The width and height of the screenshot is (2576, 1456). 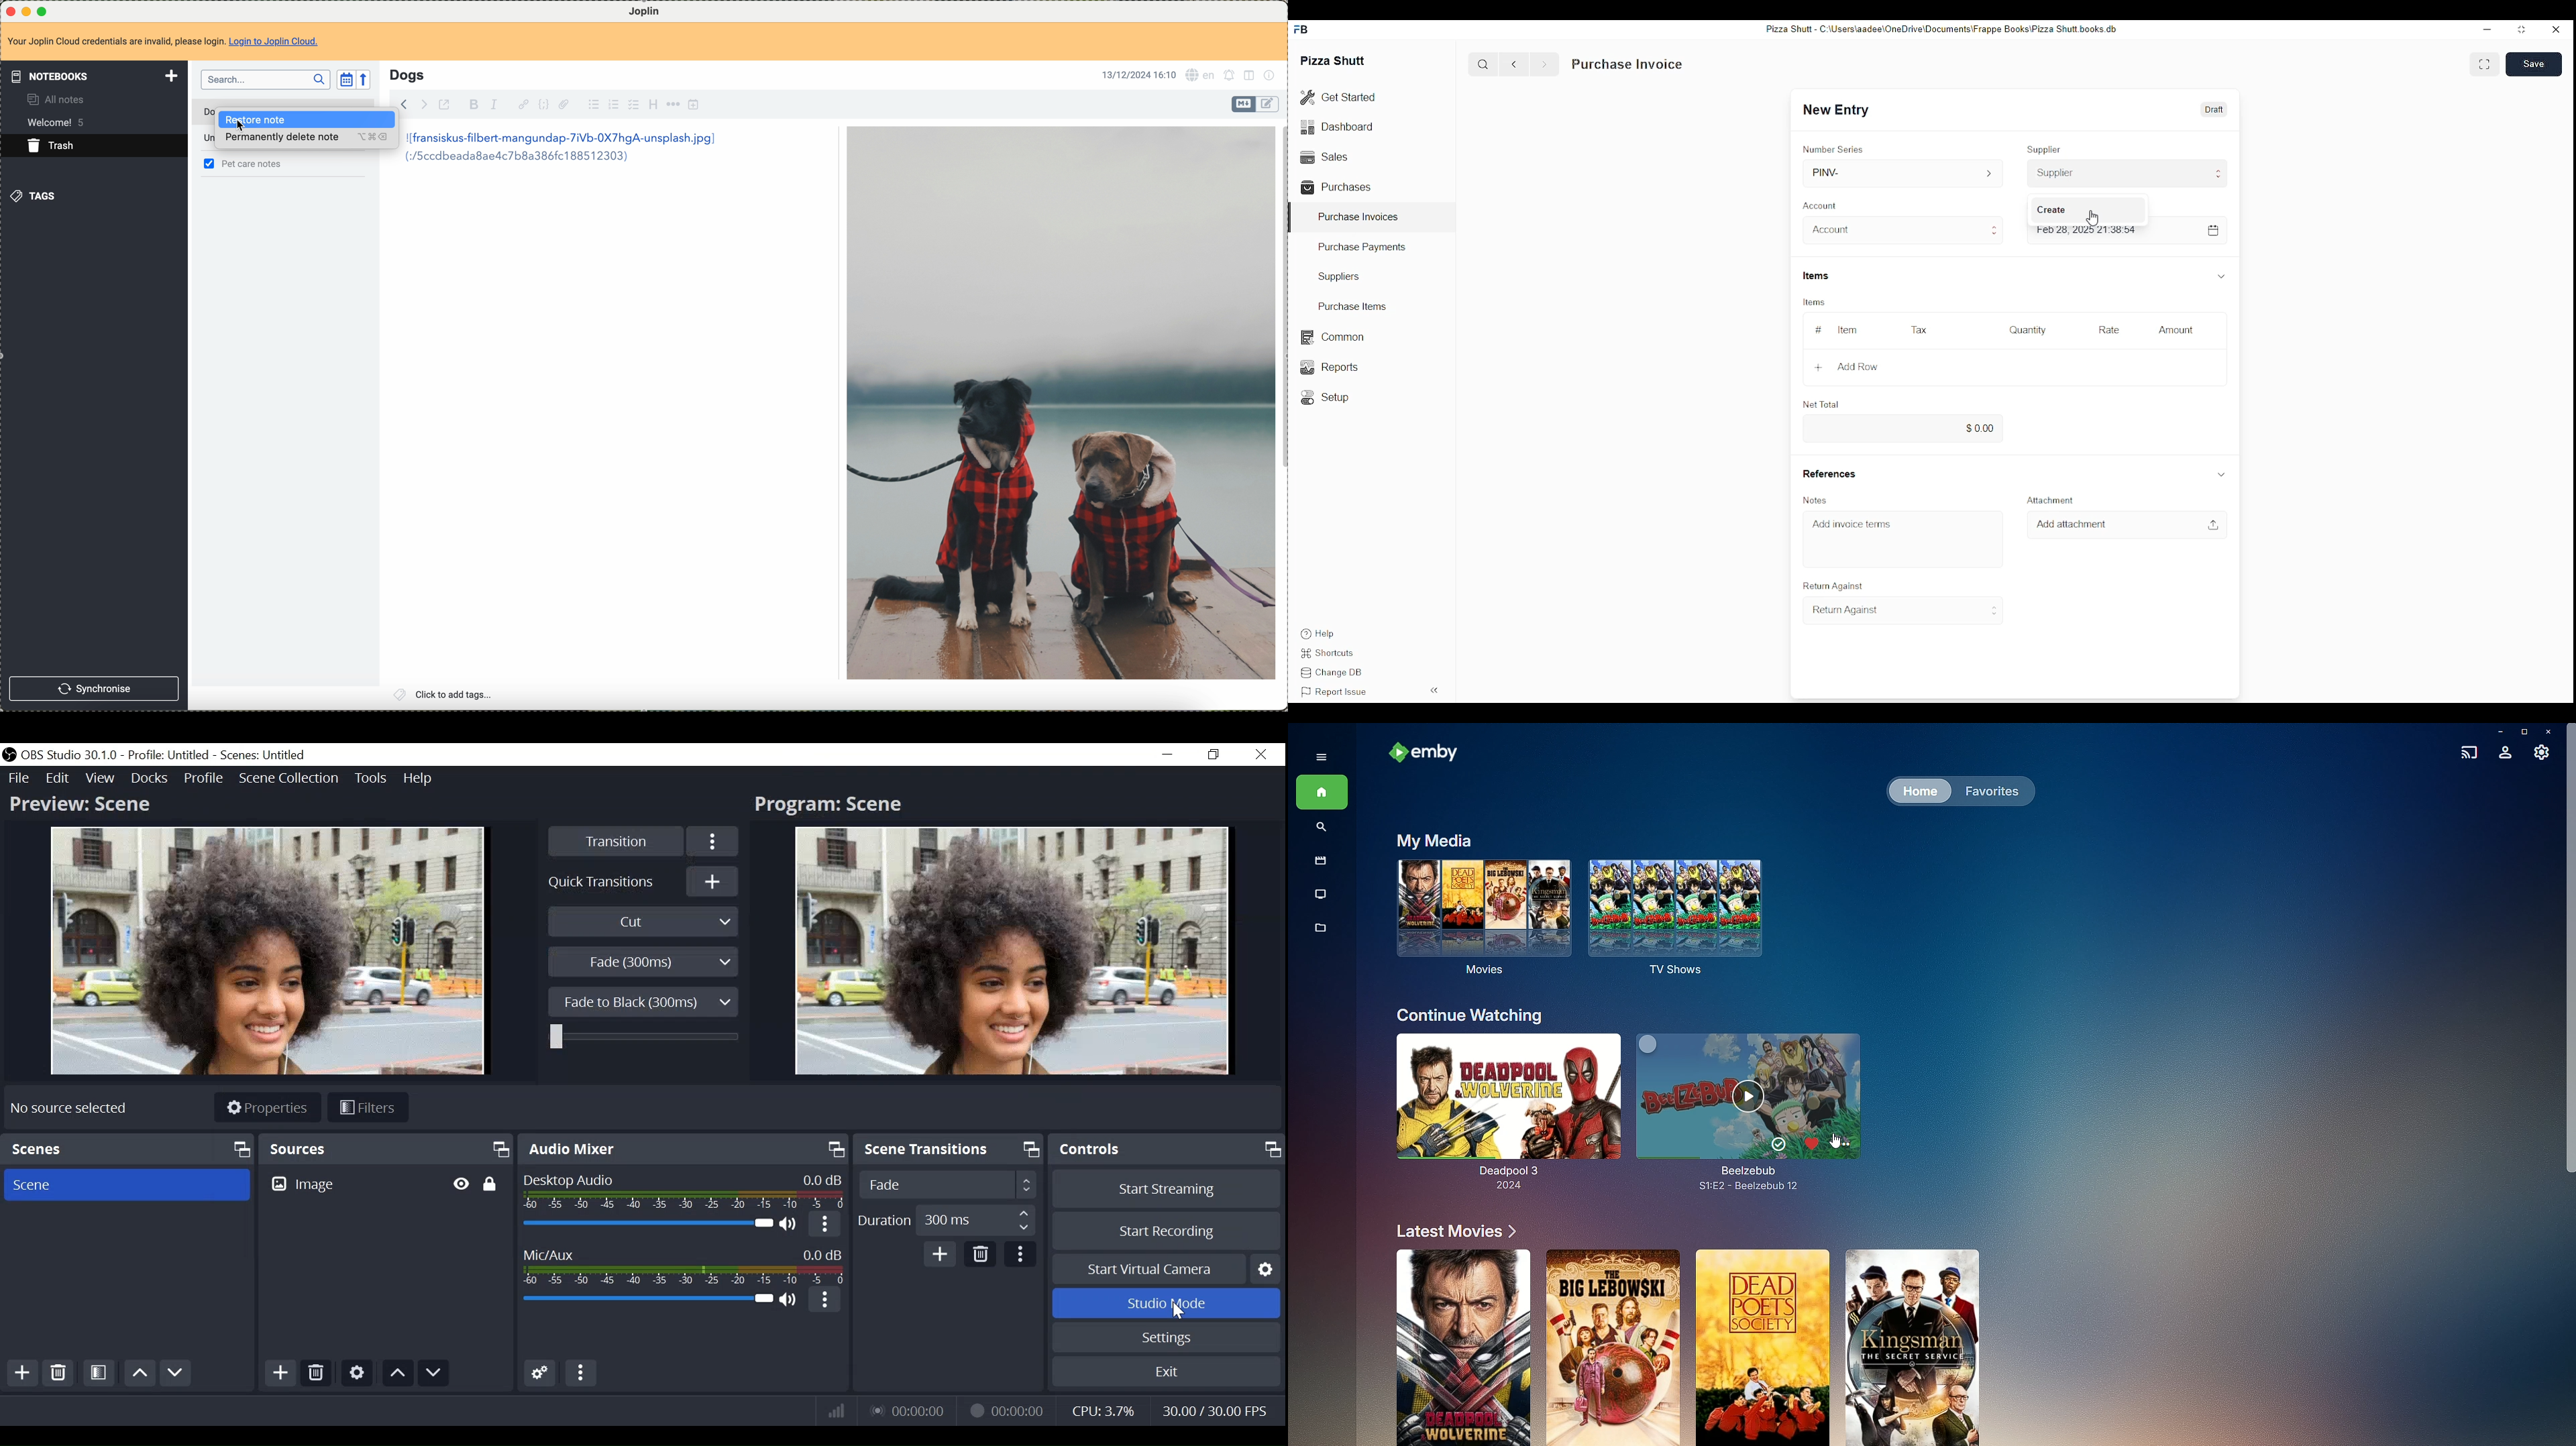 I want to click on all notes, so click(x=58, y=99).